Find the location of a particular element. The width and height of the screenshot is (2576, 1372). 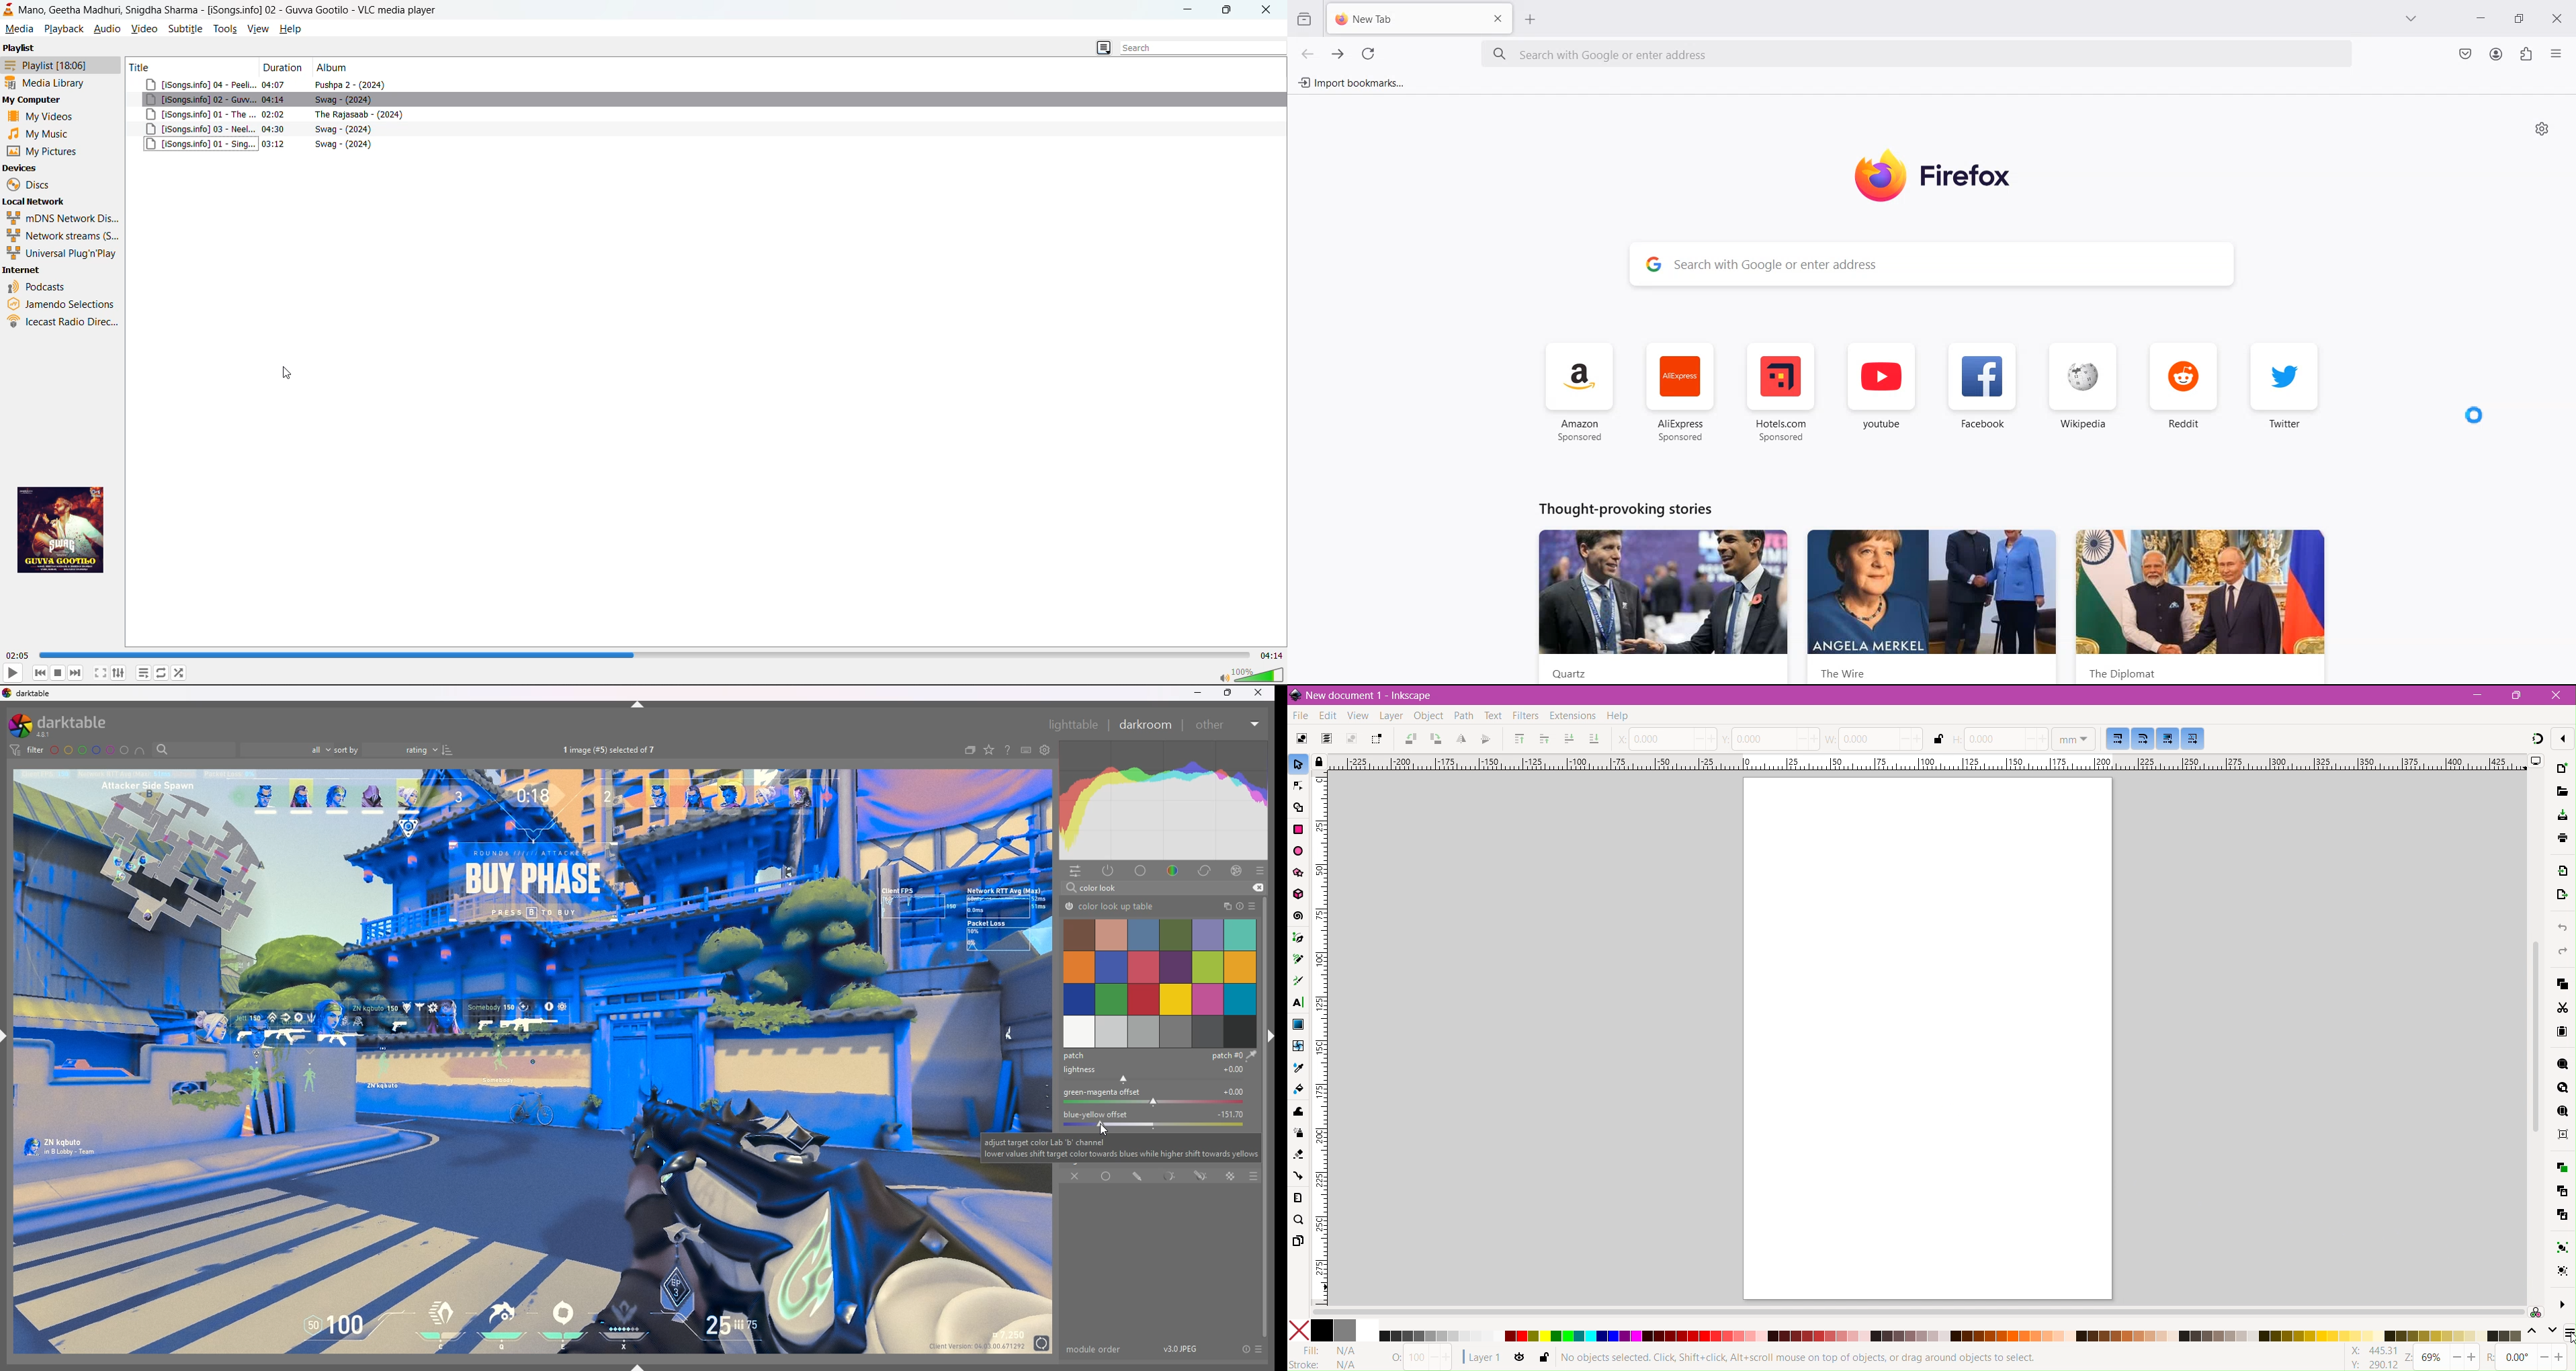

video is located at coordinates (144, 28).